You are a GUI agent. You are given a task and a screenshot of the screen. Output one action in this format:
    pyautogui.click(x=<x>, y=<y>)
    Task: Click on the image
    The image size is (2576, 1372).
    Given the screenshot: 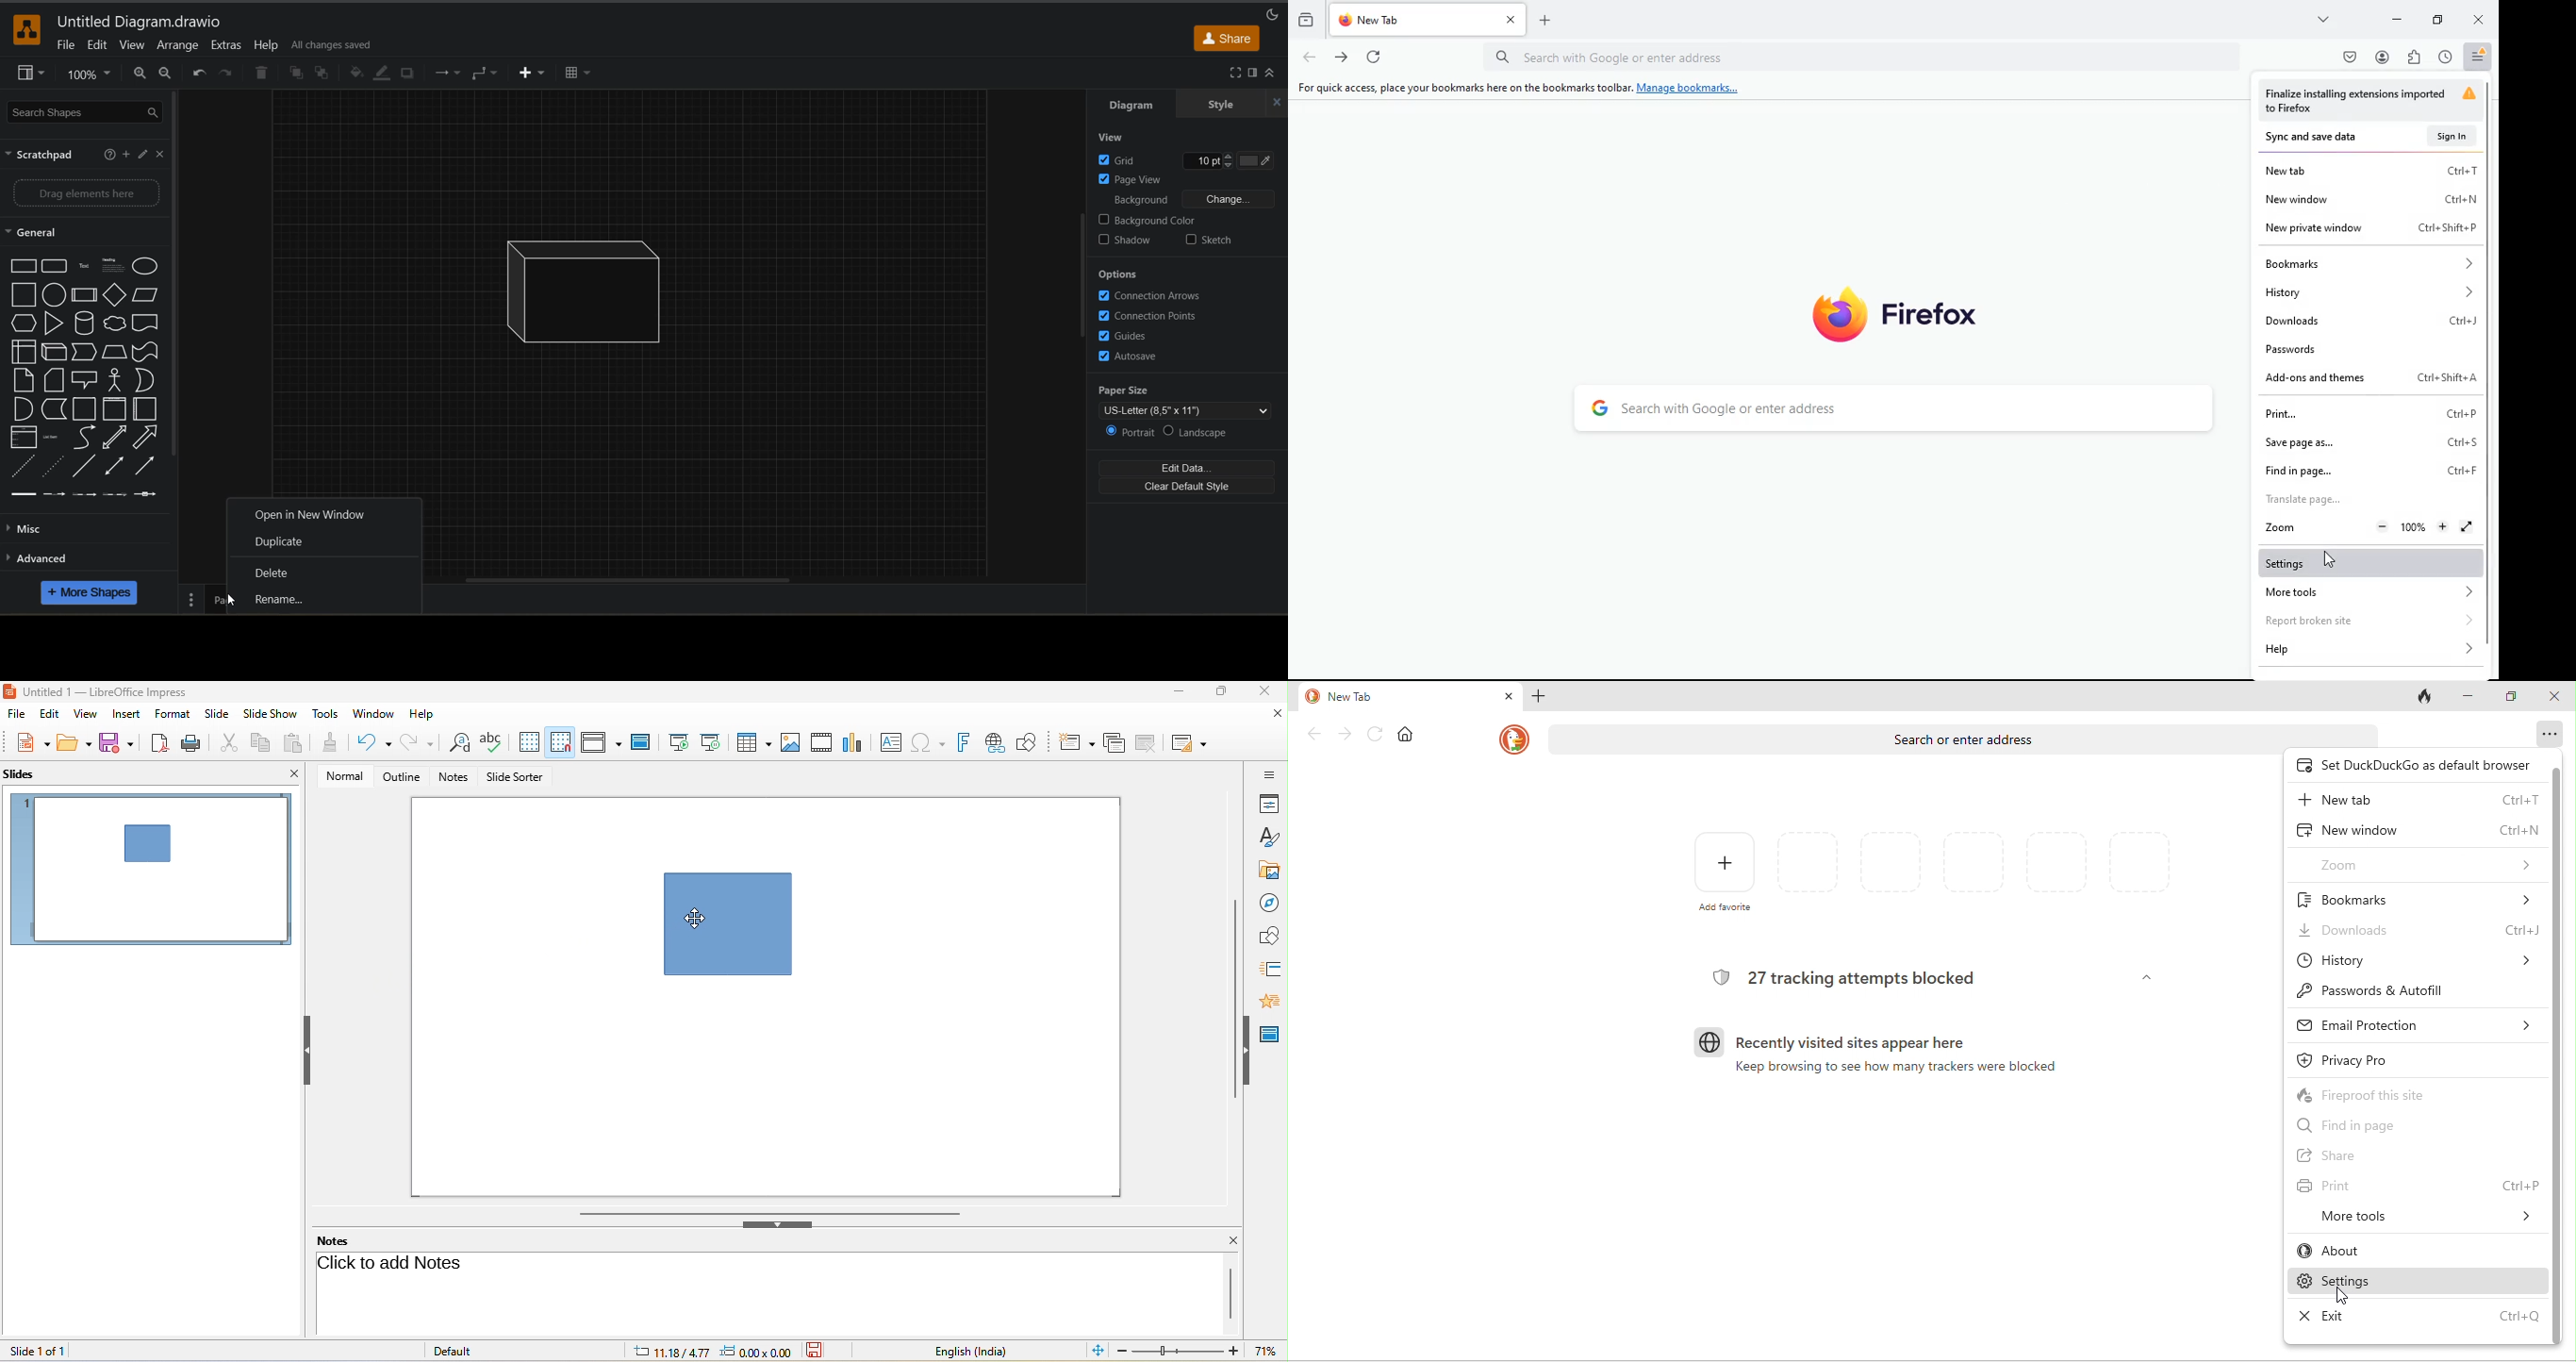 What is the action you would take?
    pyautogui.click(x=789, y=741)
    